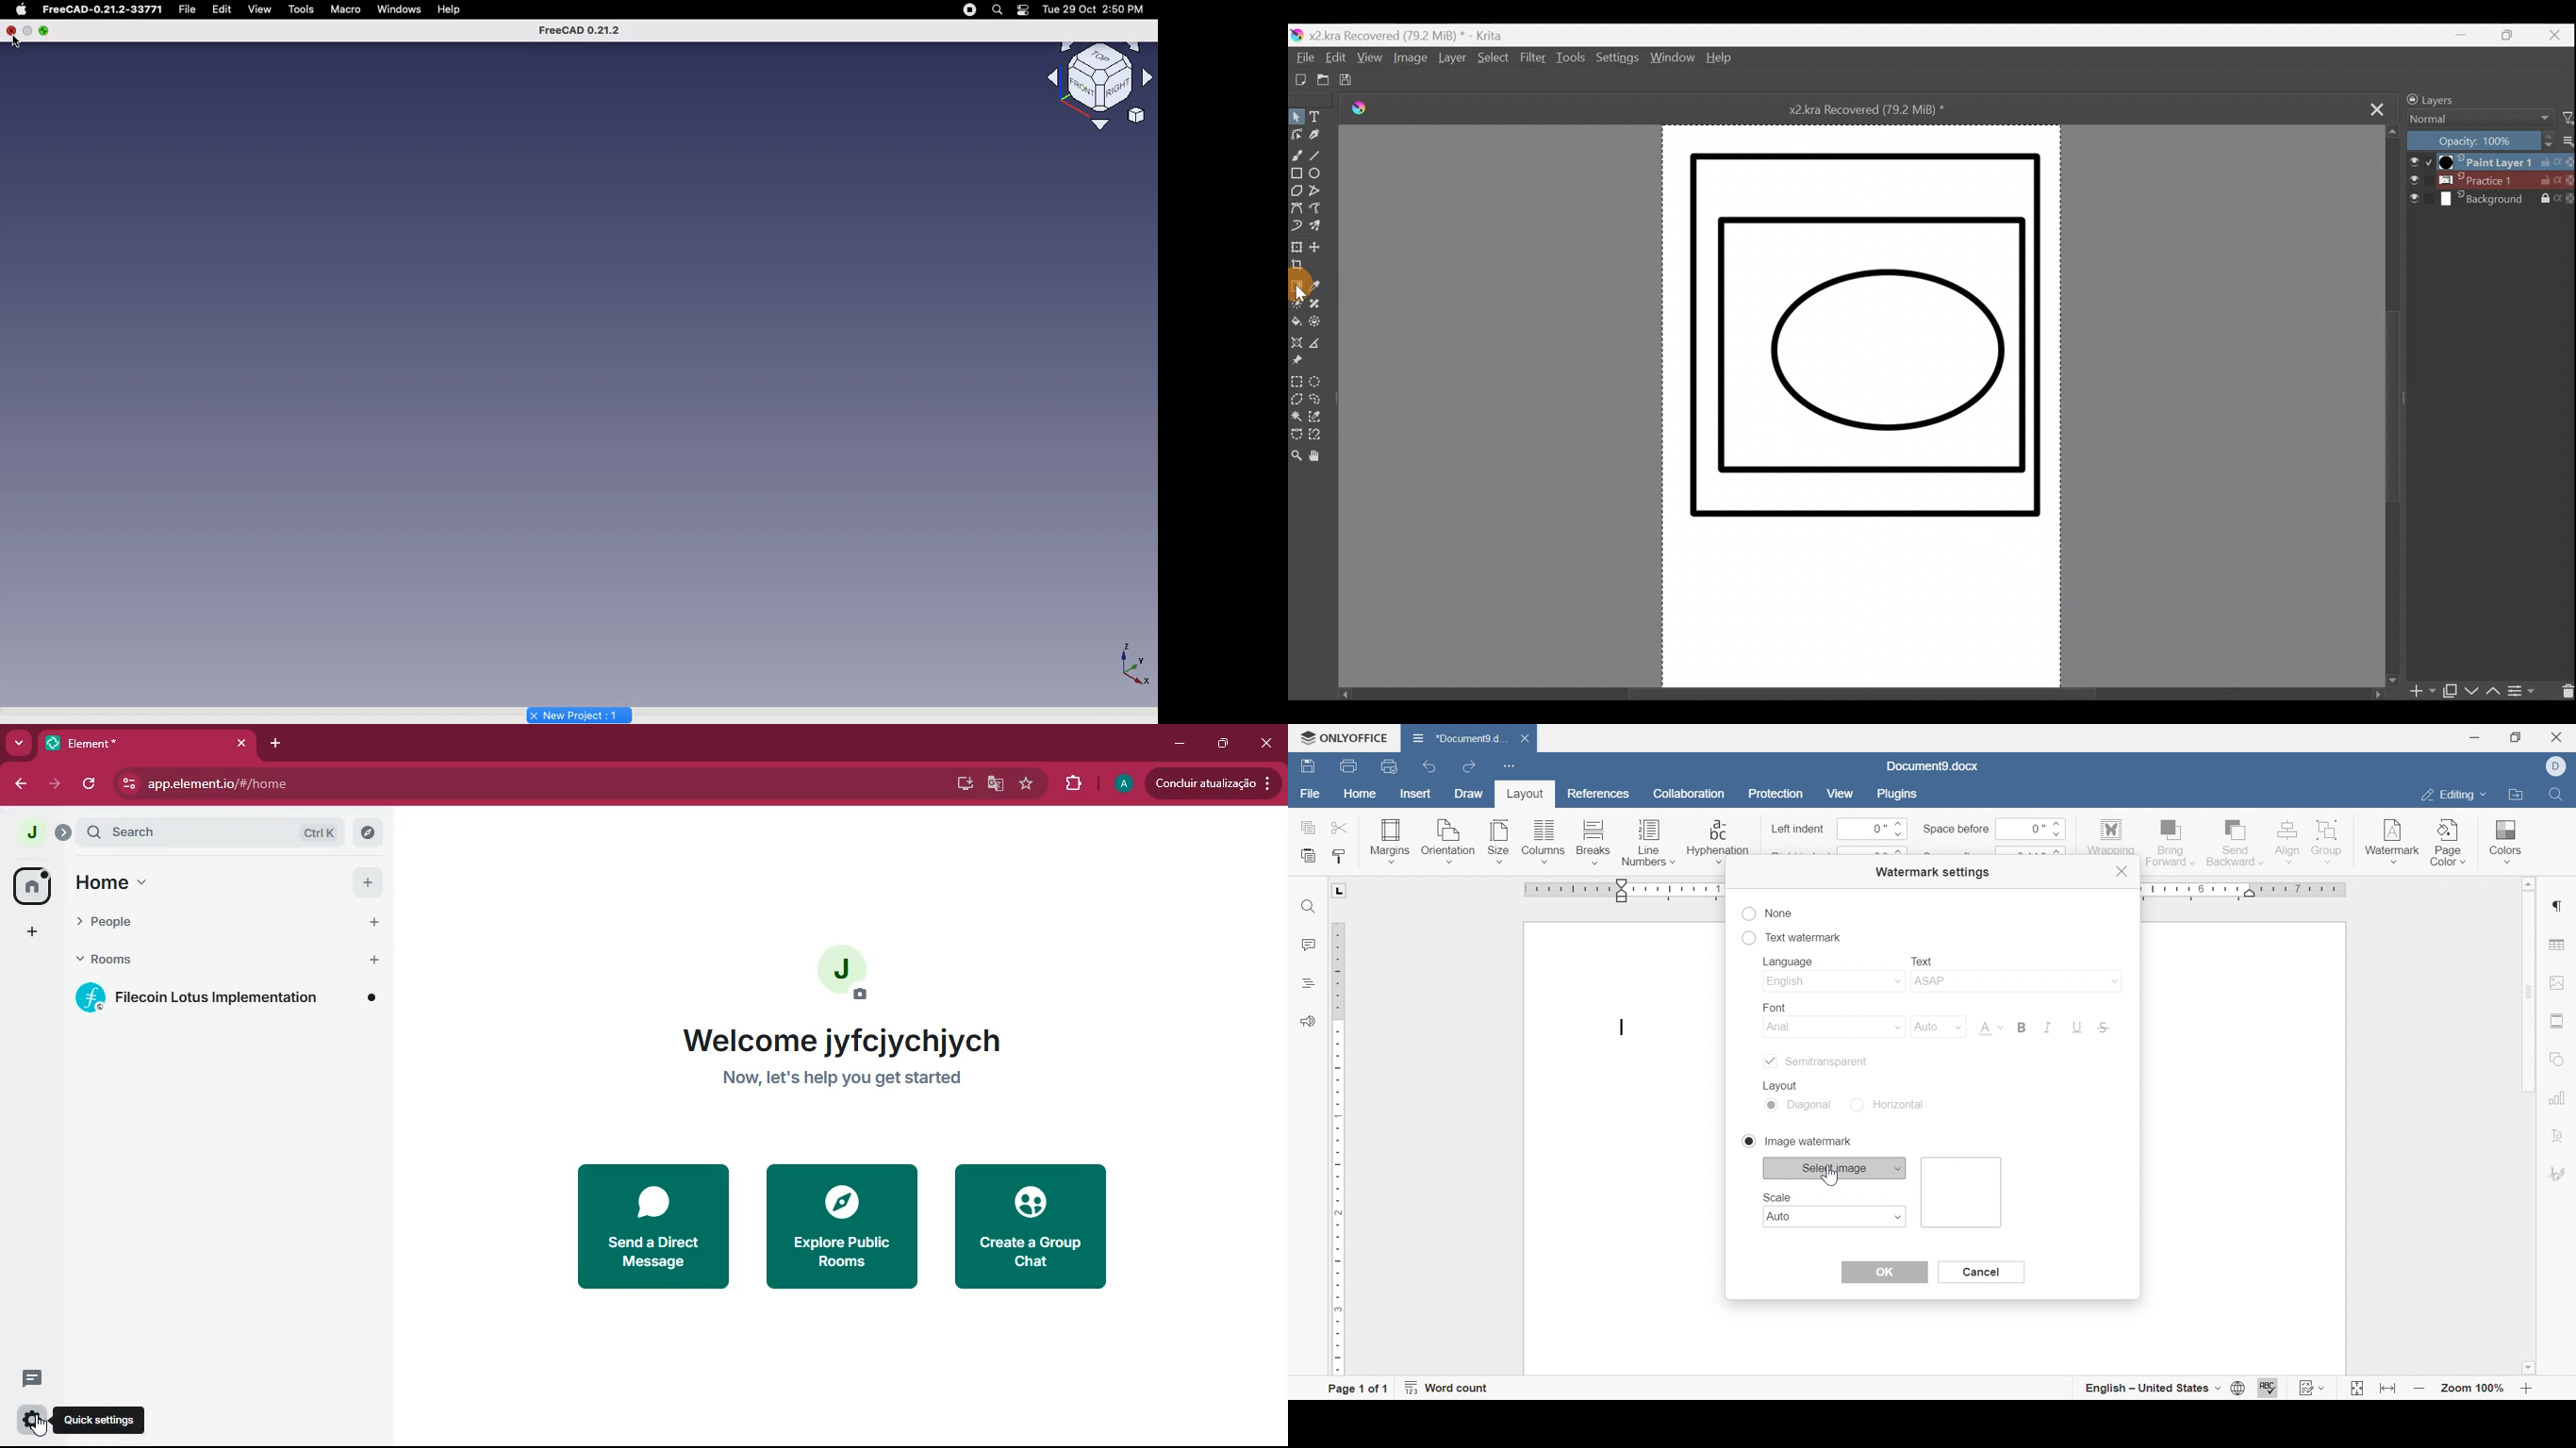 The width and height of the screenshot is (2576, 1456). I want to click on typing cursor, so click(1622, 1028).